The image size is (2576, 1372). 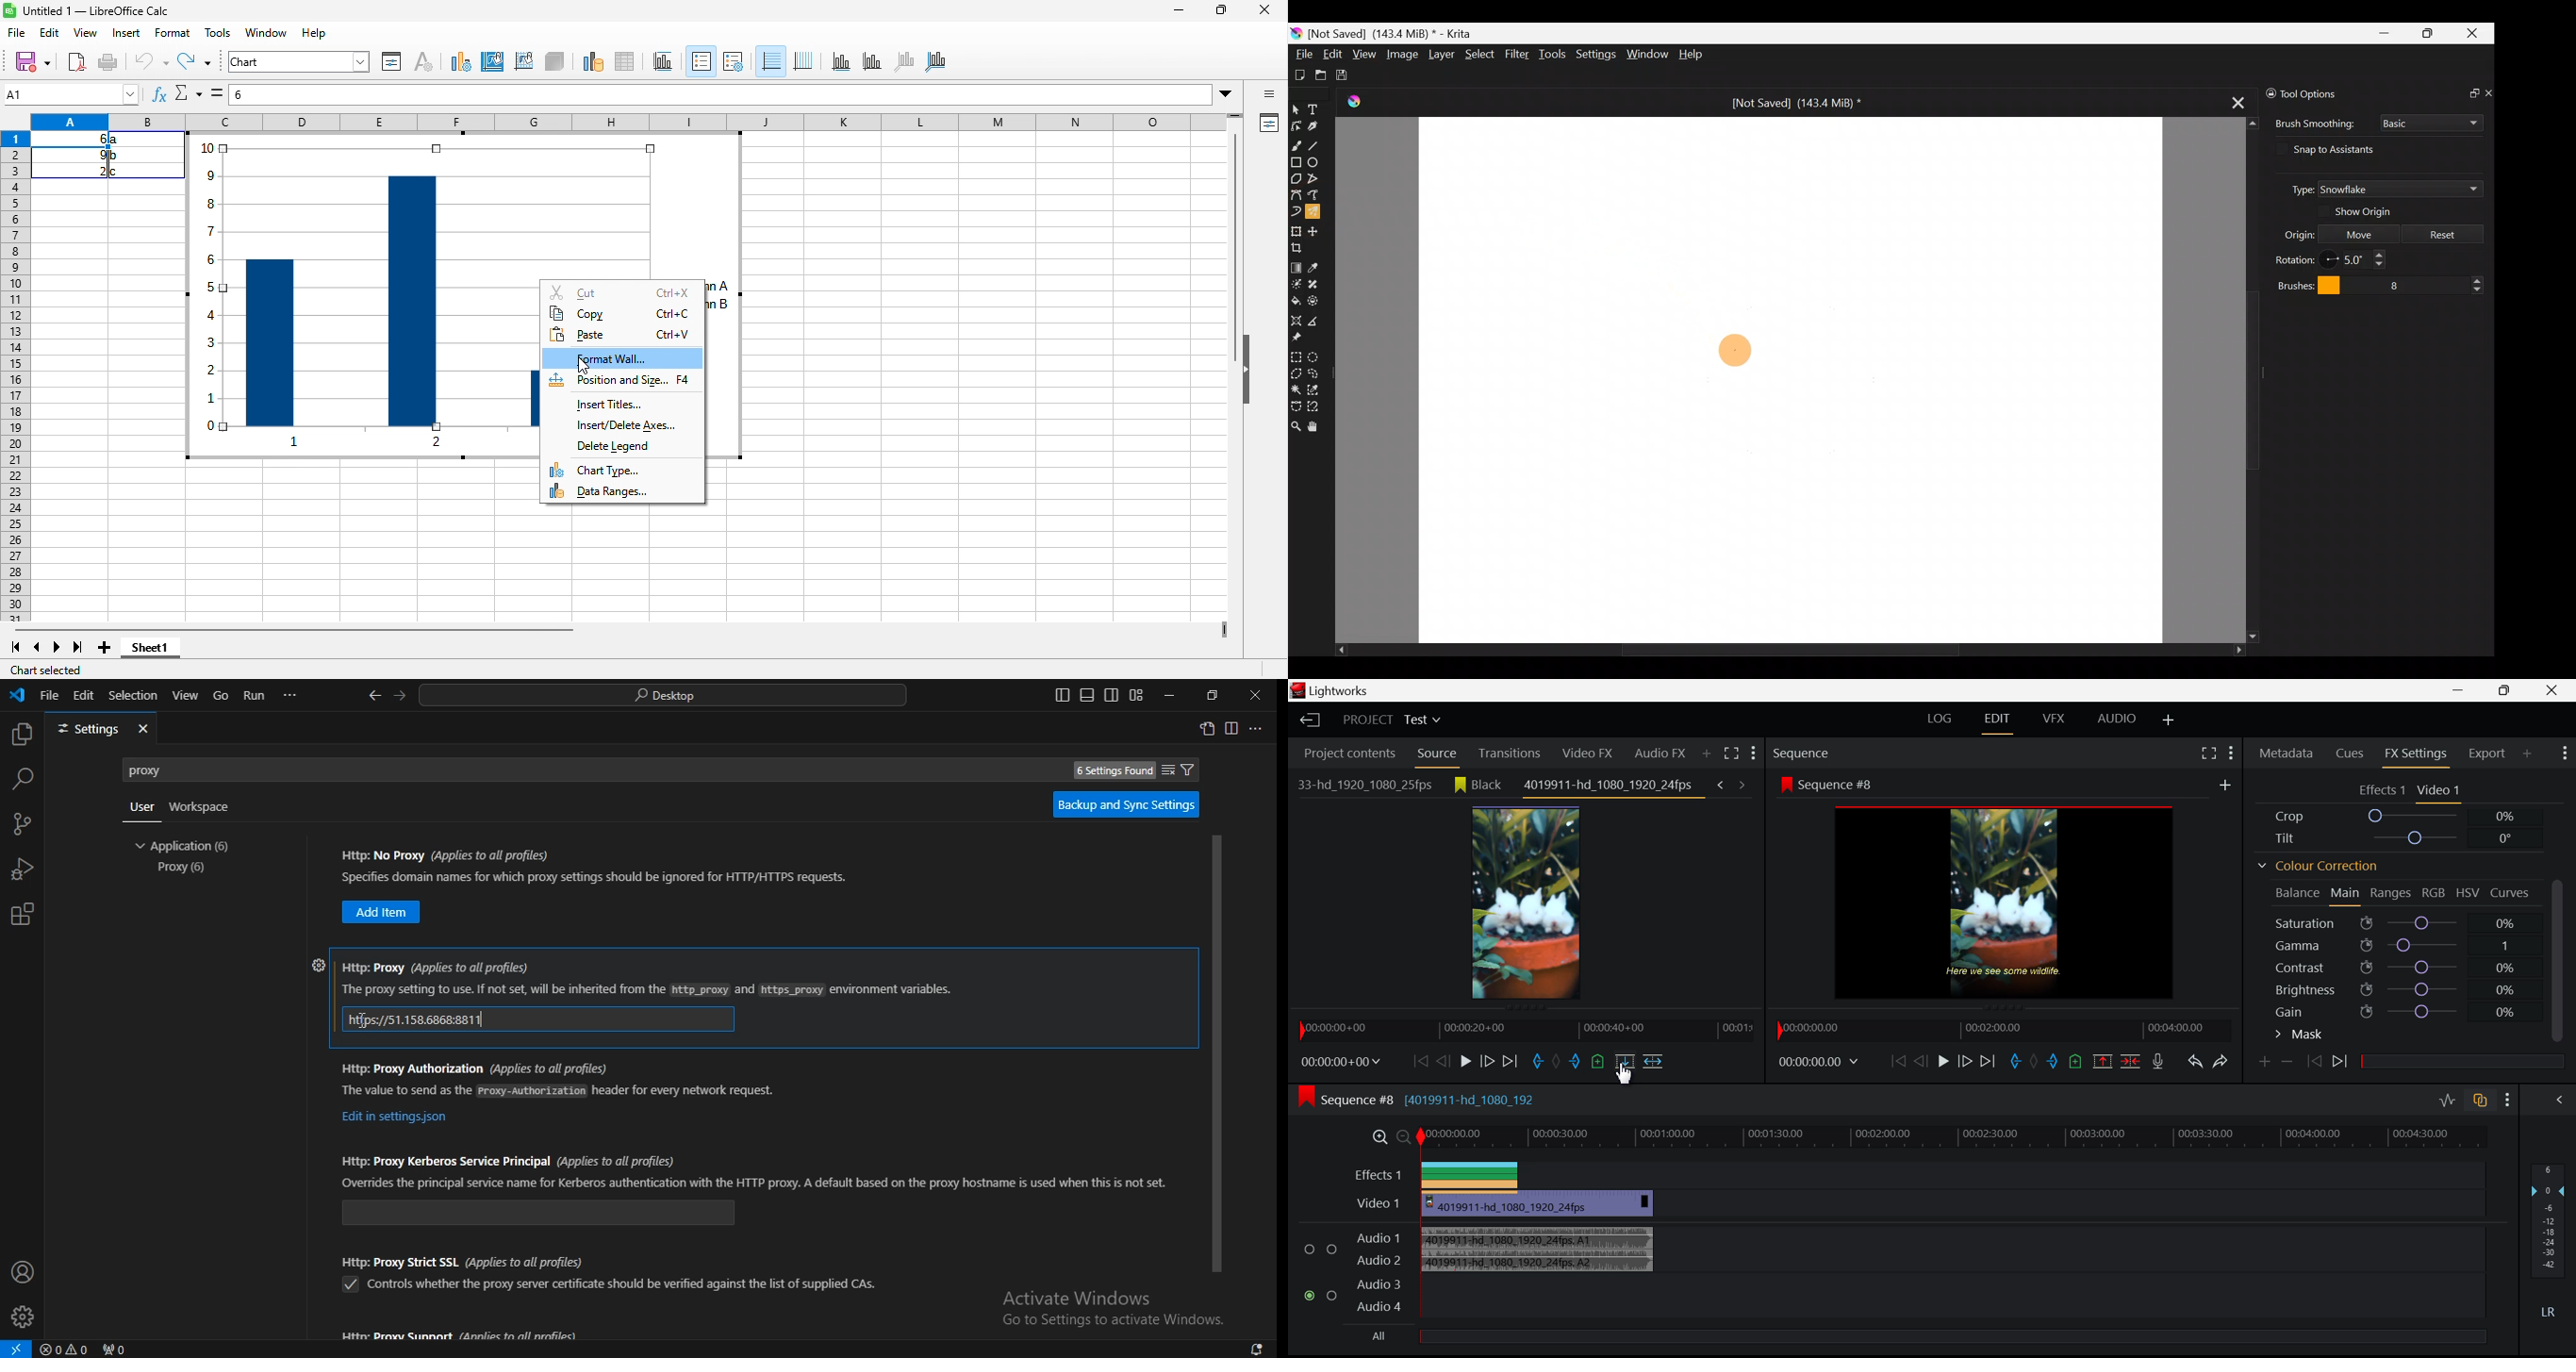 What do you see at coordinates (1790, 378) in the screenshot?
I see `Canvas` at bounding box center [1790, 378].